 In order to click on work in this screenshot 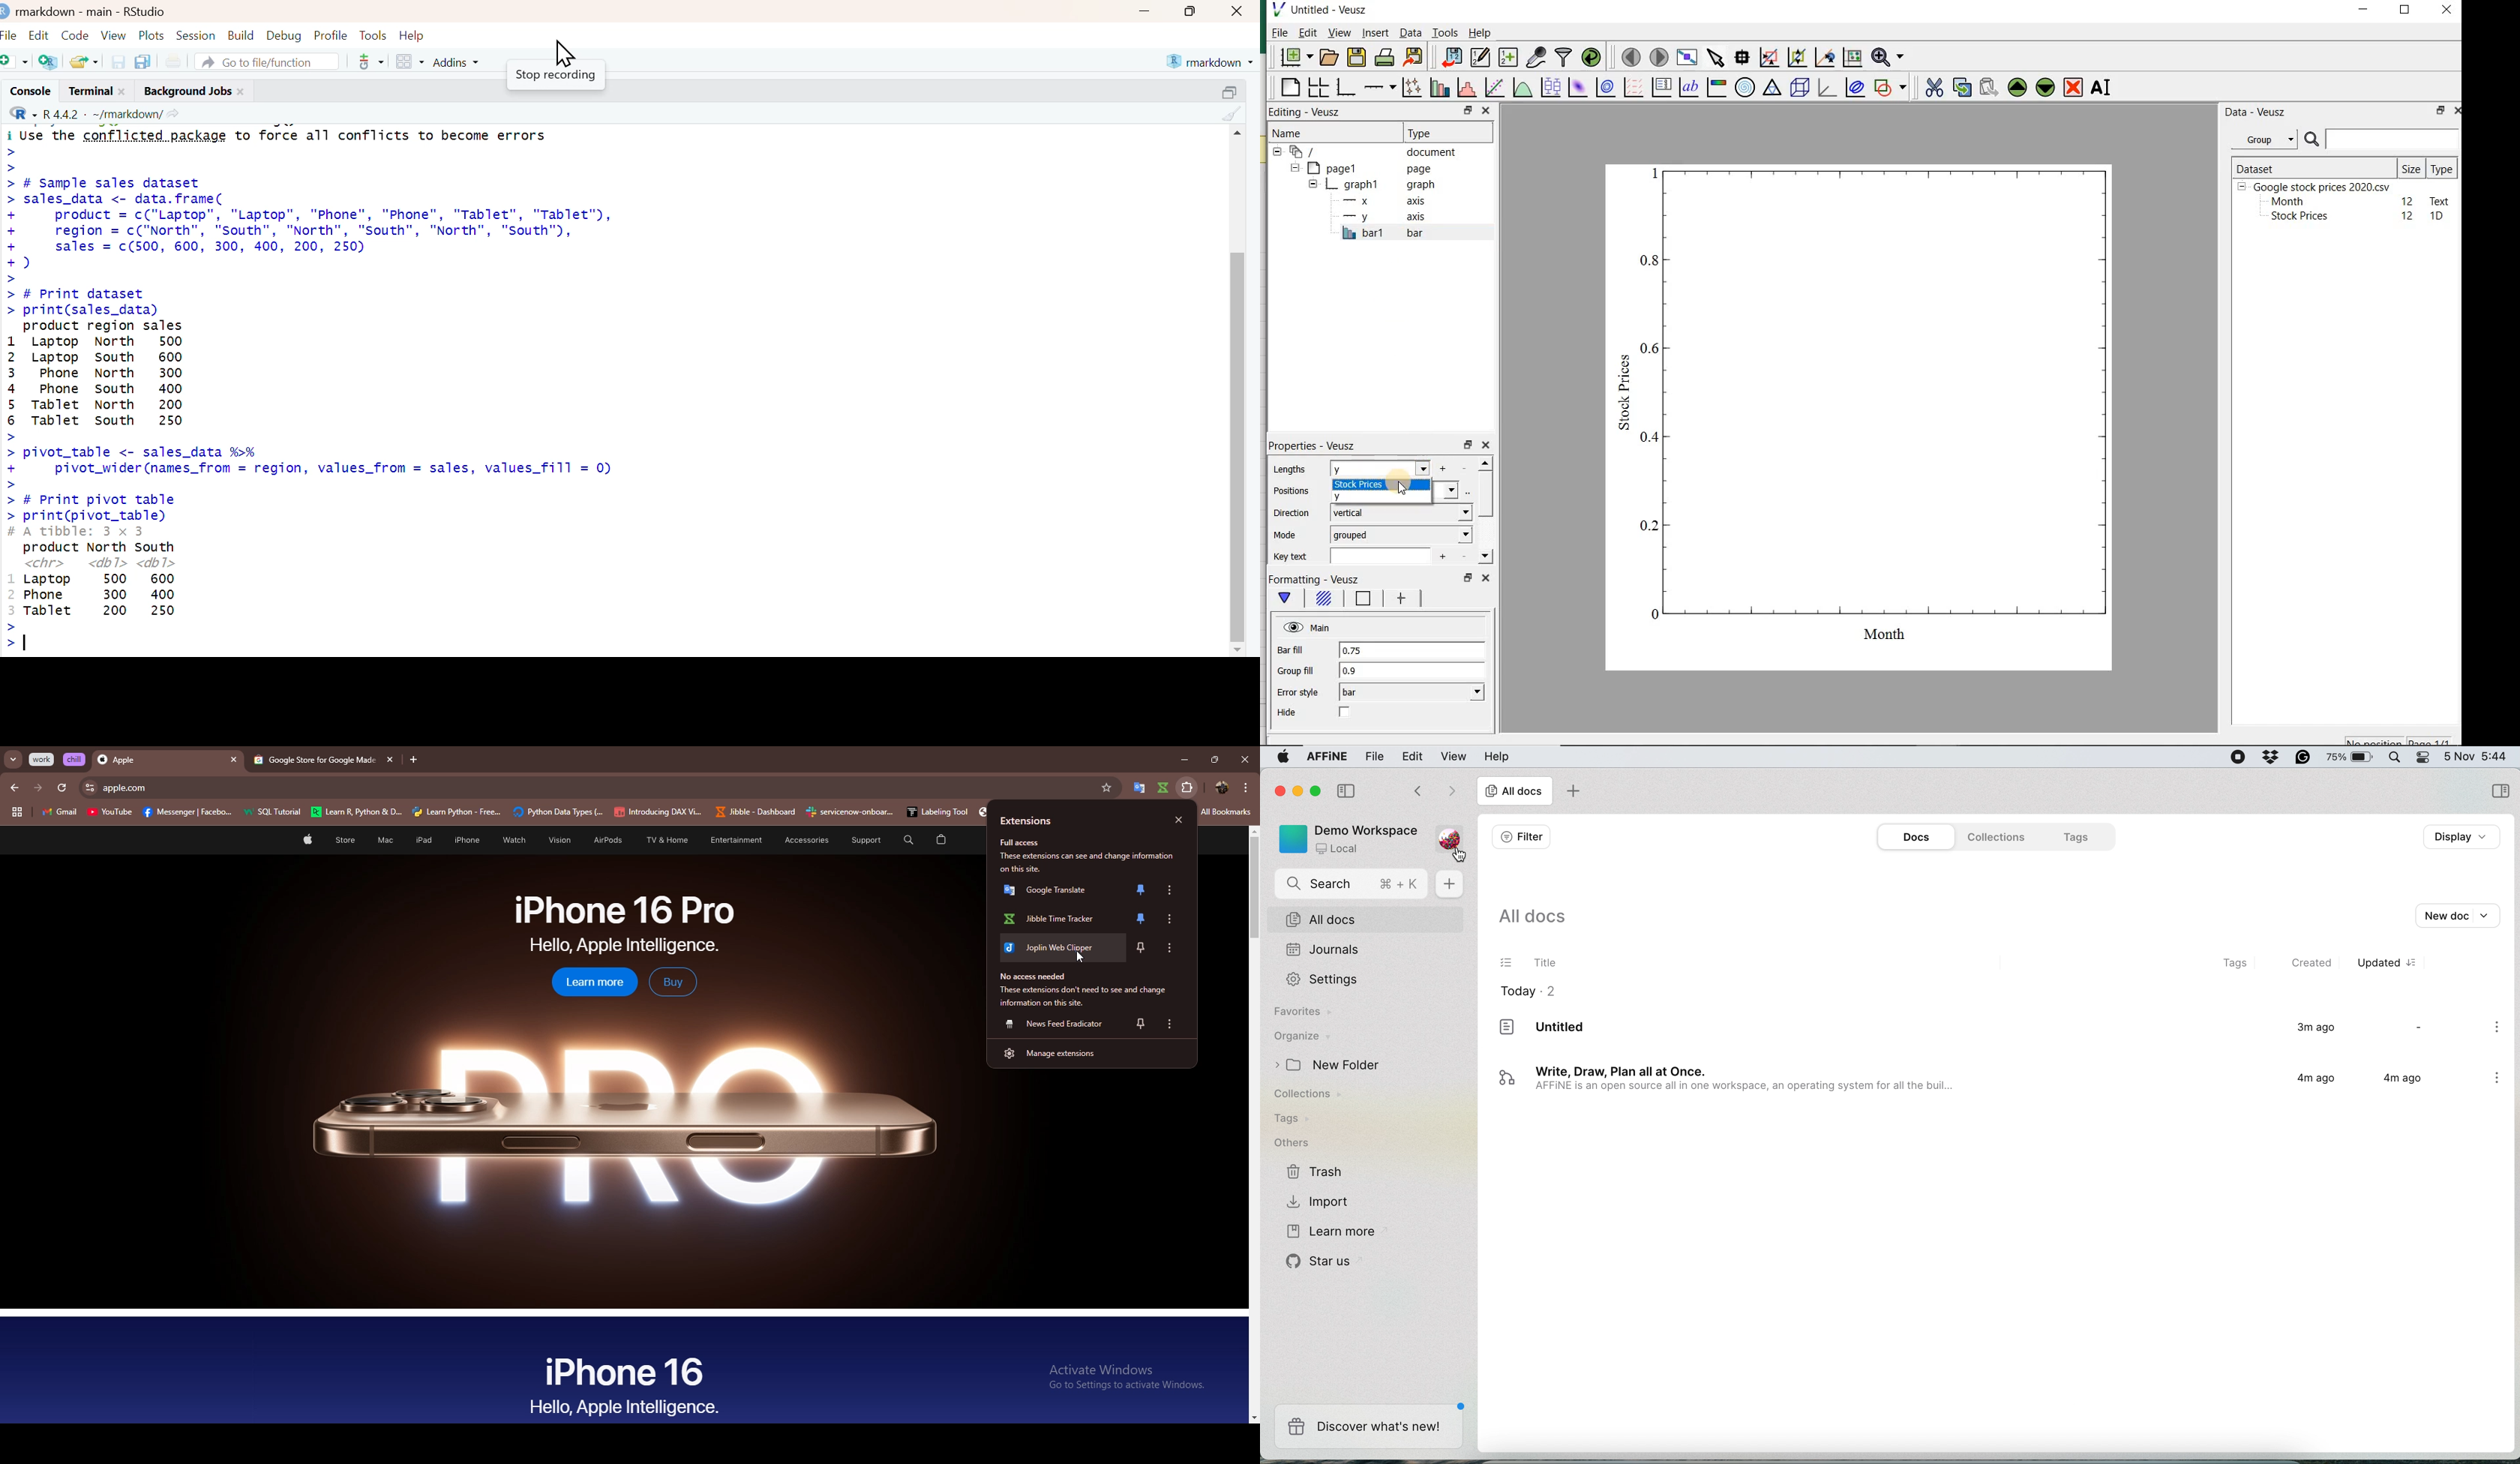, I will do `click(43, 759)`.